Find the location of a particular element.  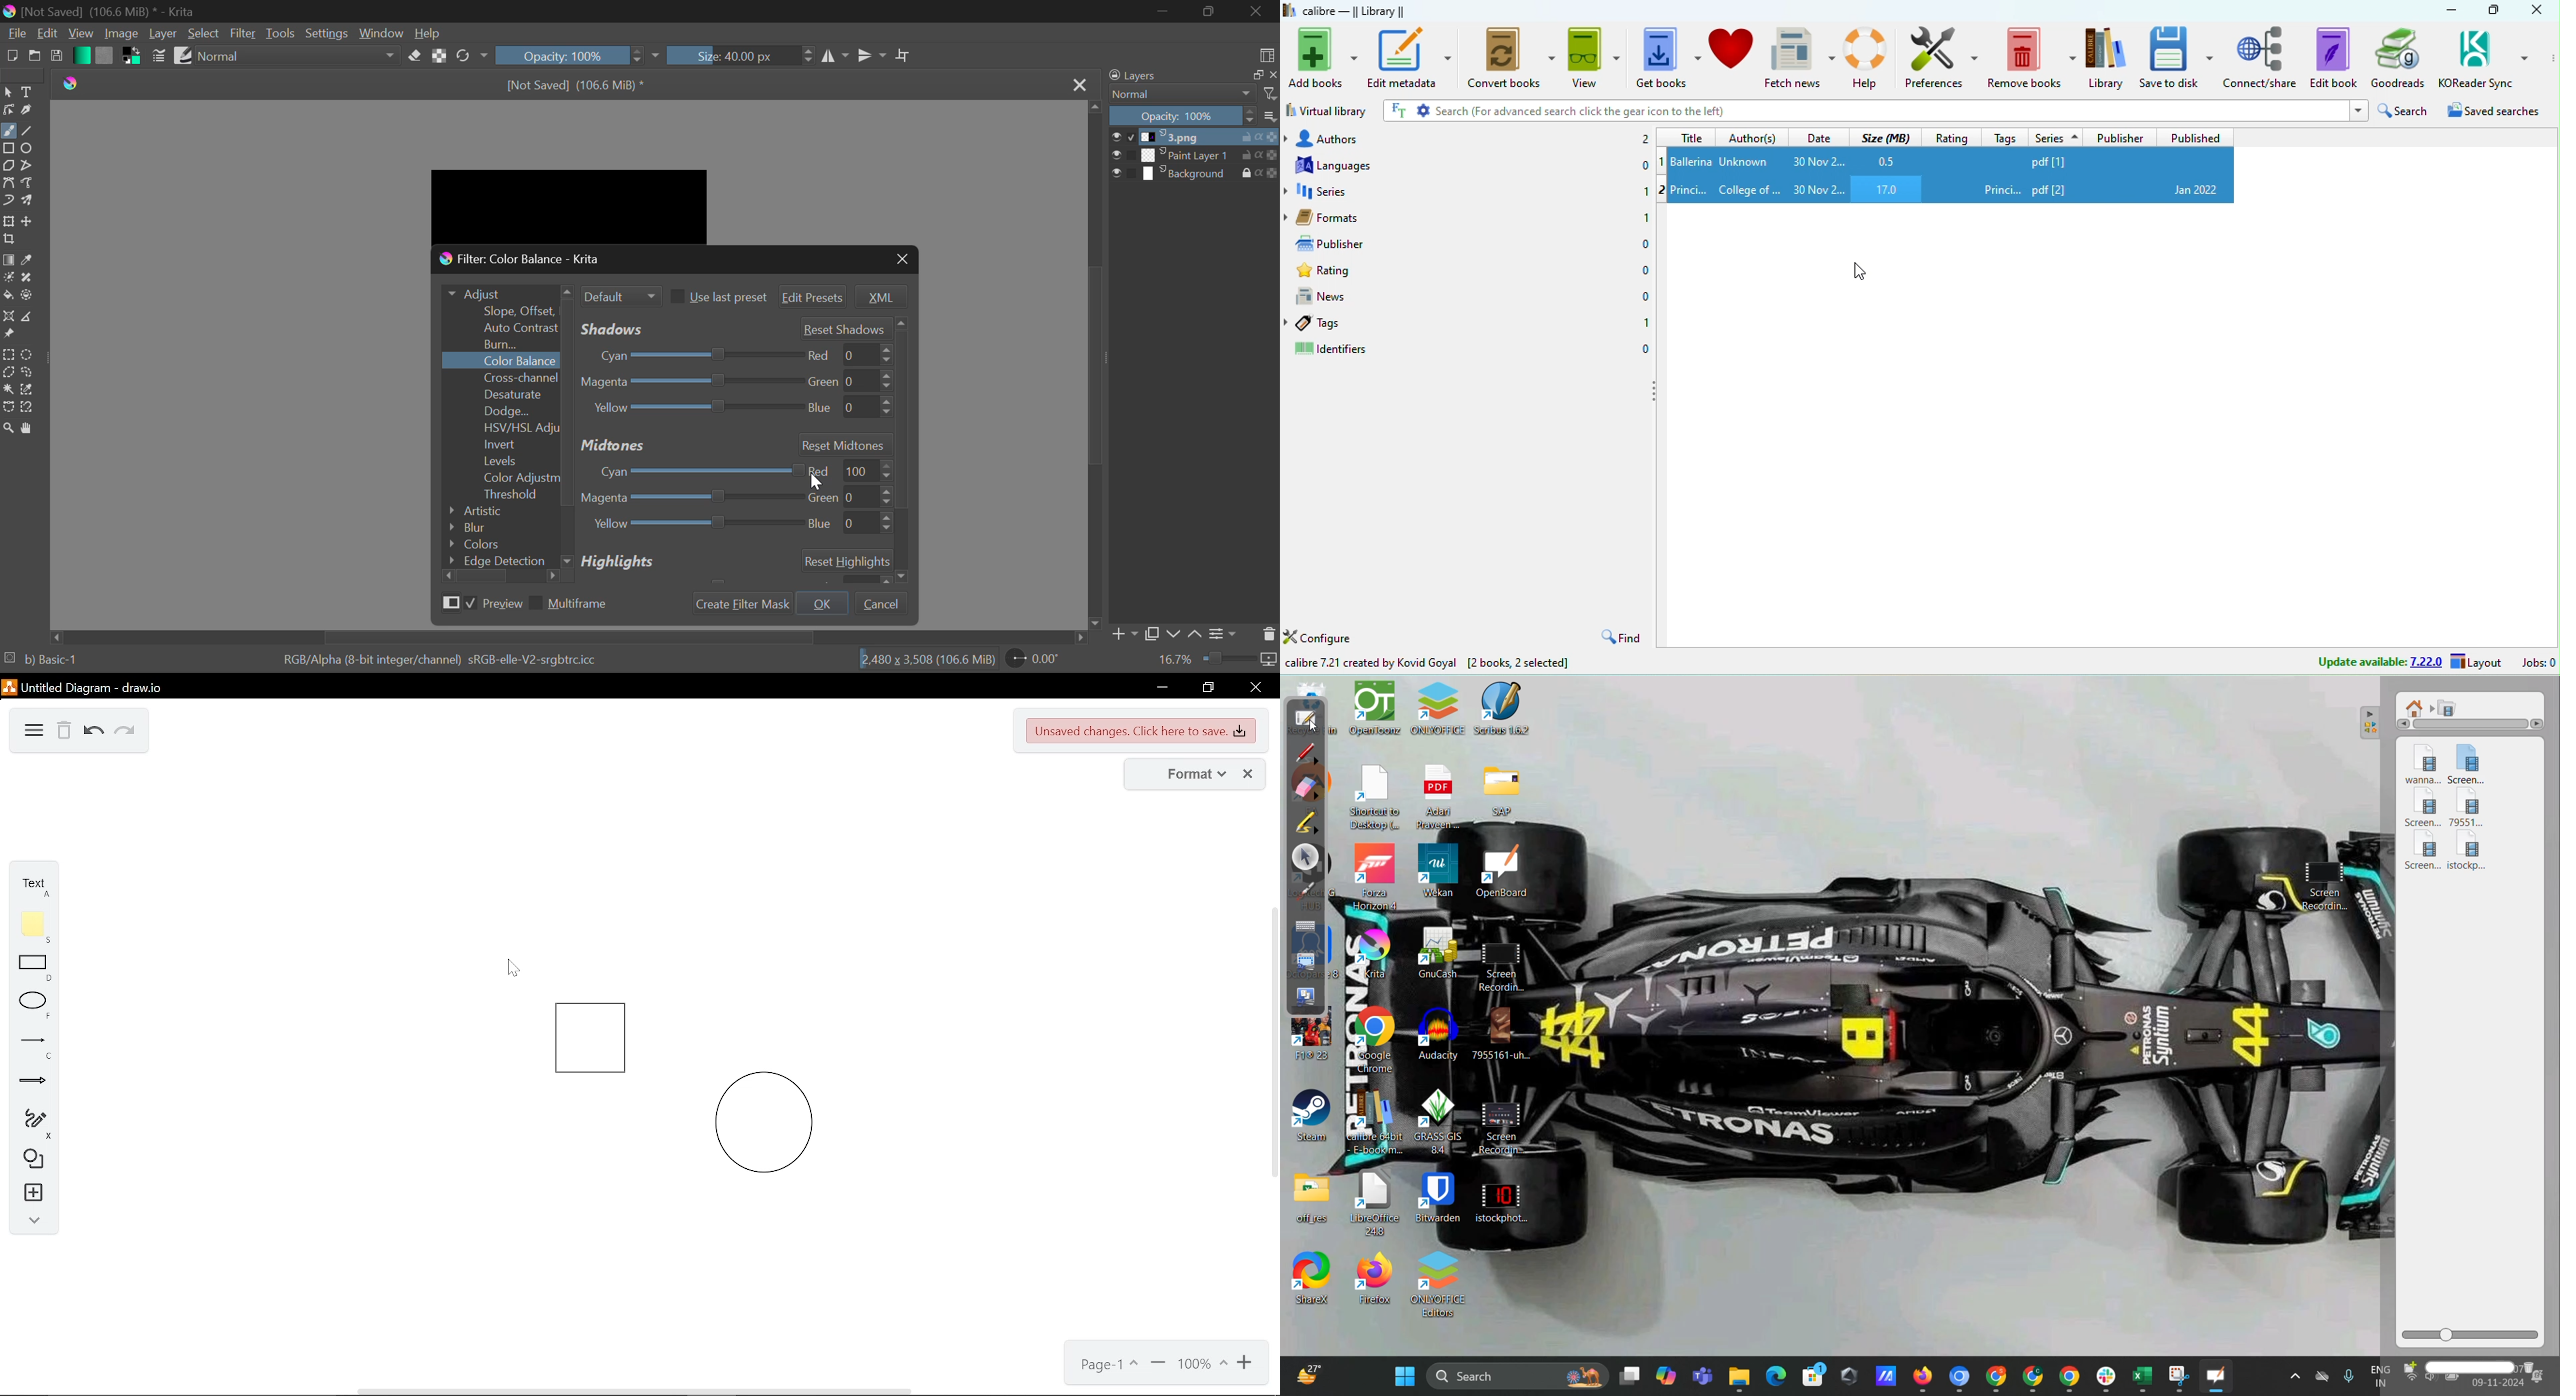

Gradient is located at coordinates (81, 56).